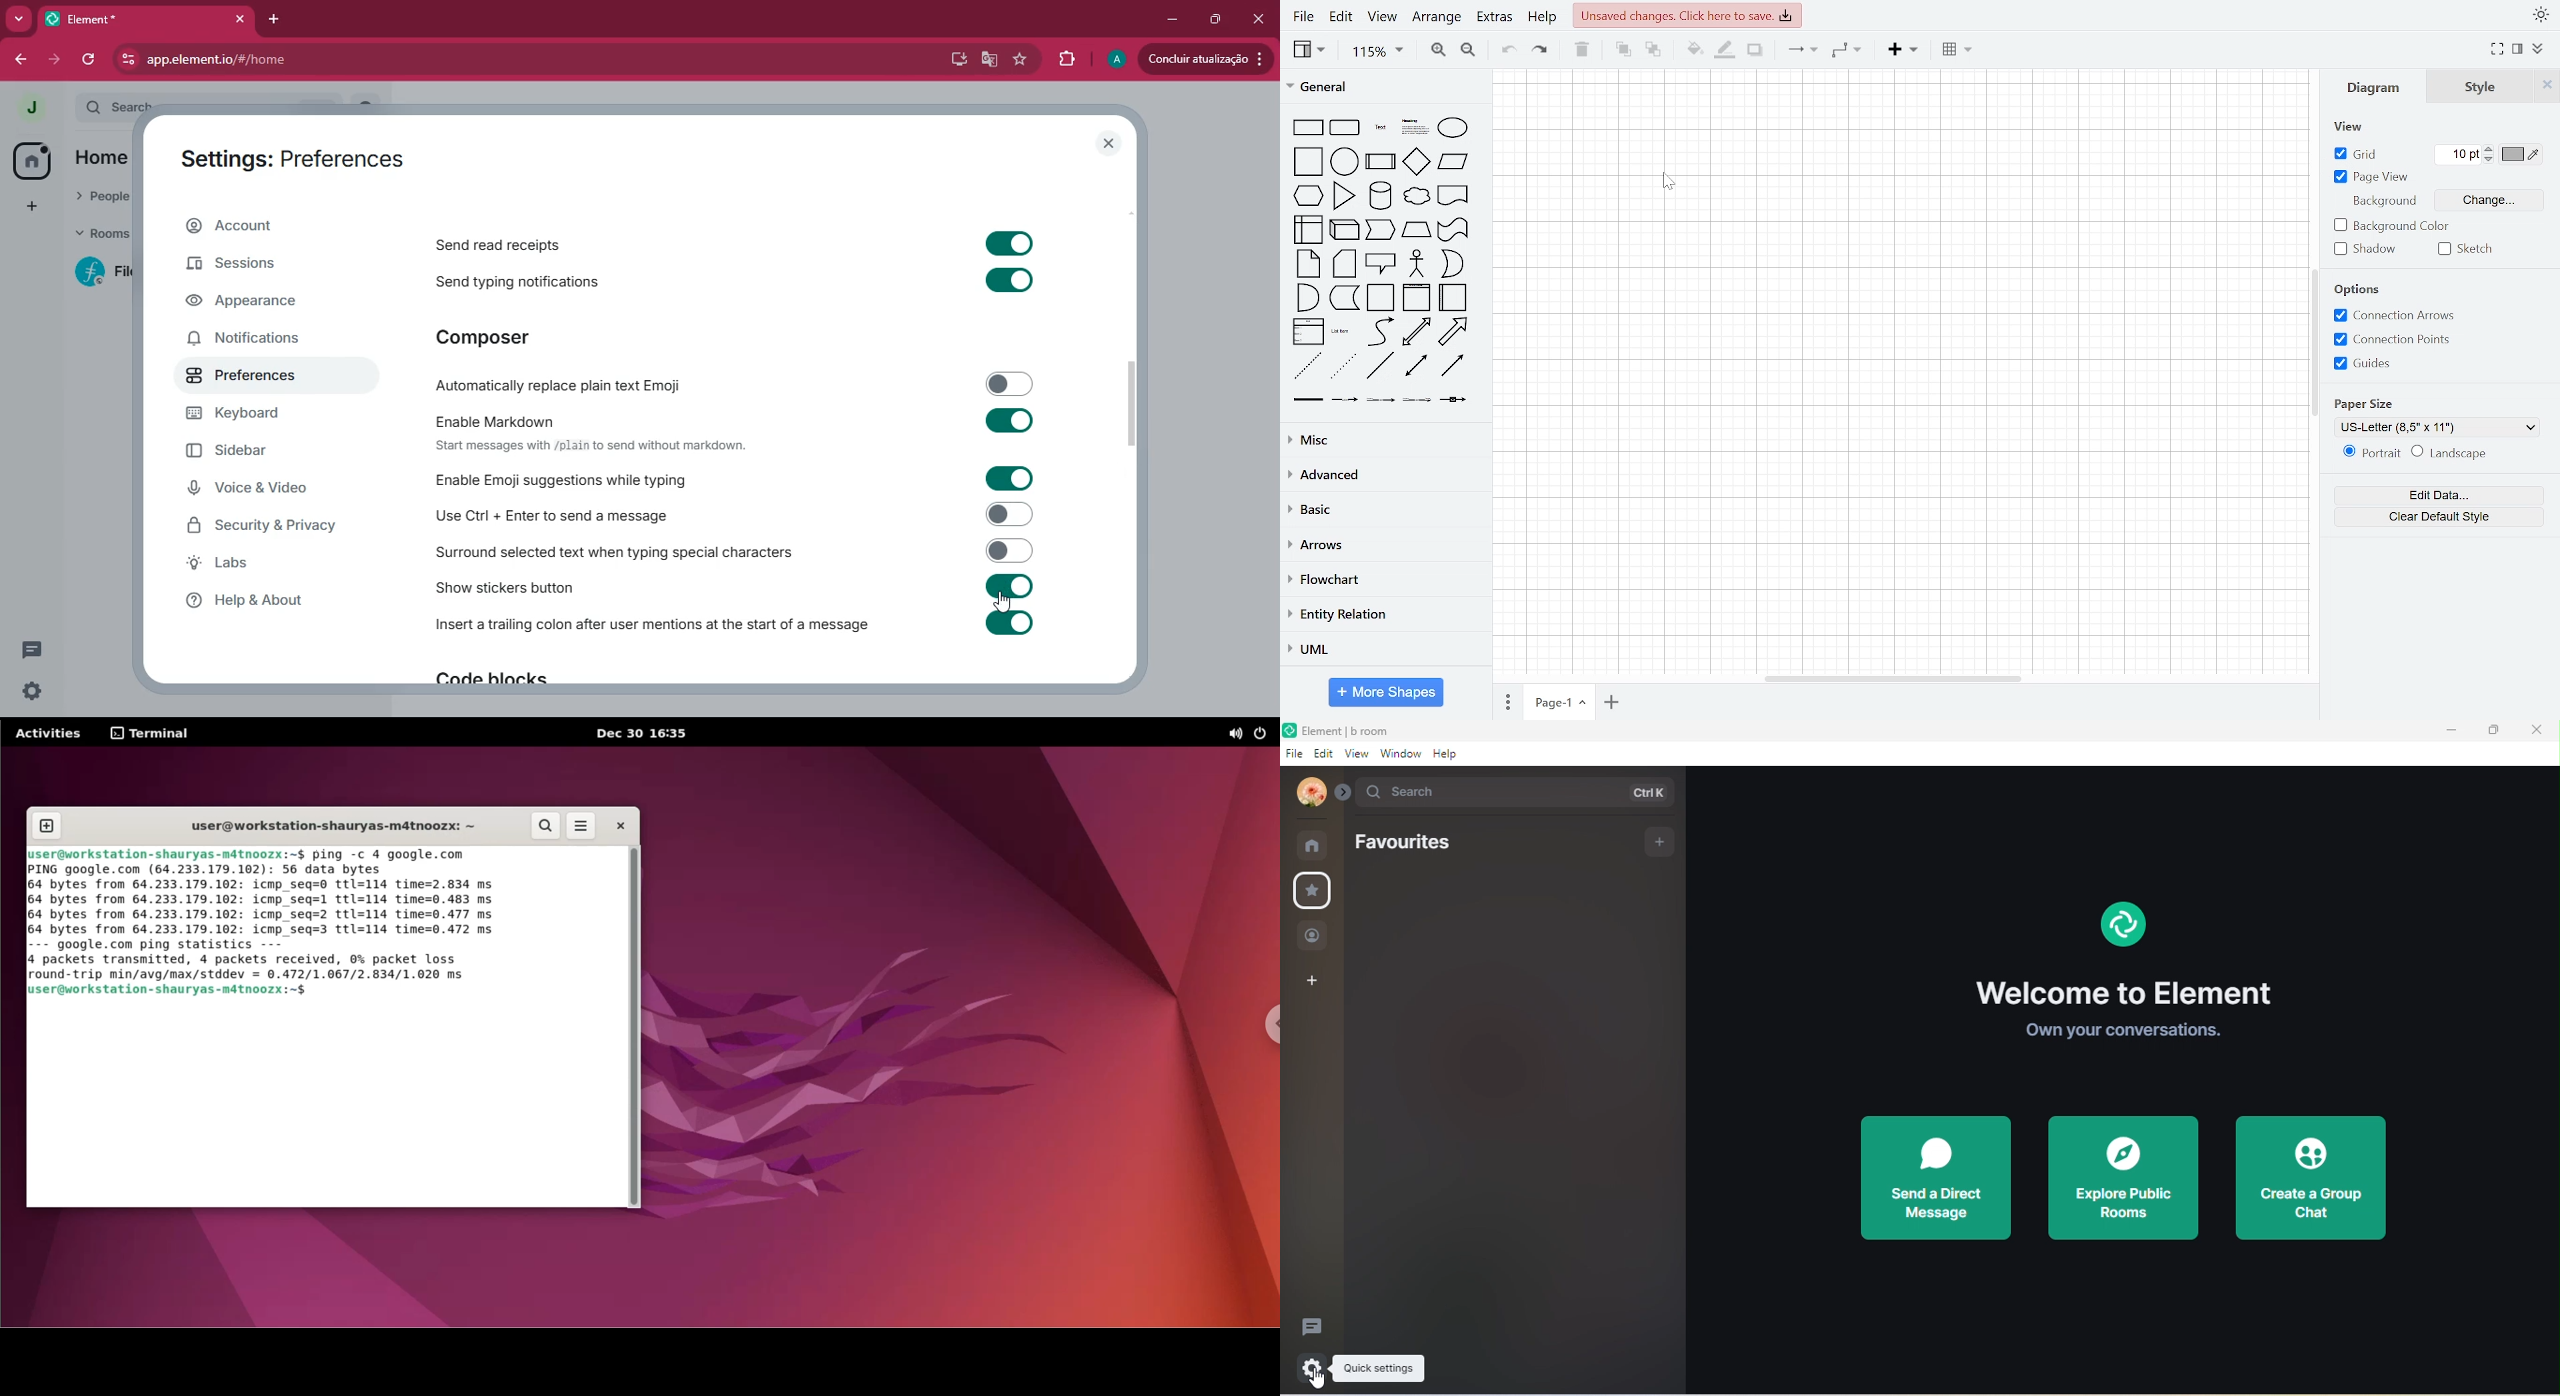 The image size is (2576, 1400). What do you see at coordinates (1289, 730) in the screenshot?
I see `element logo` at bounding box center [1289, 730].